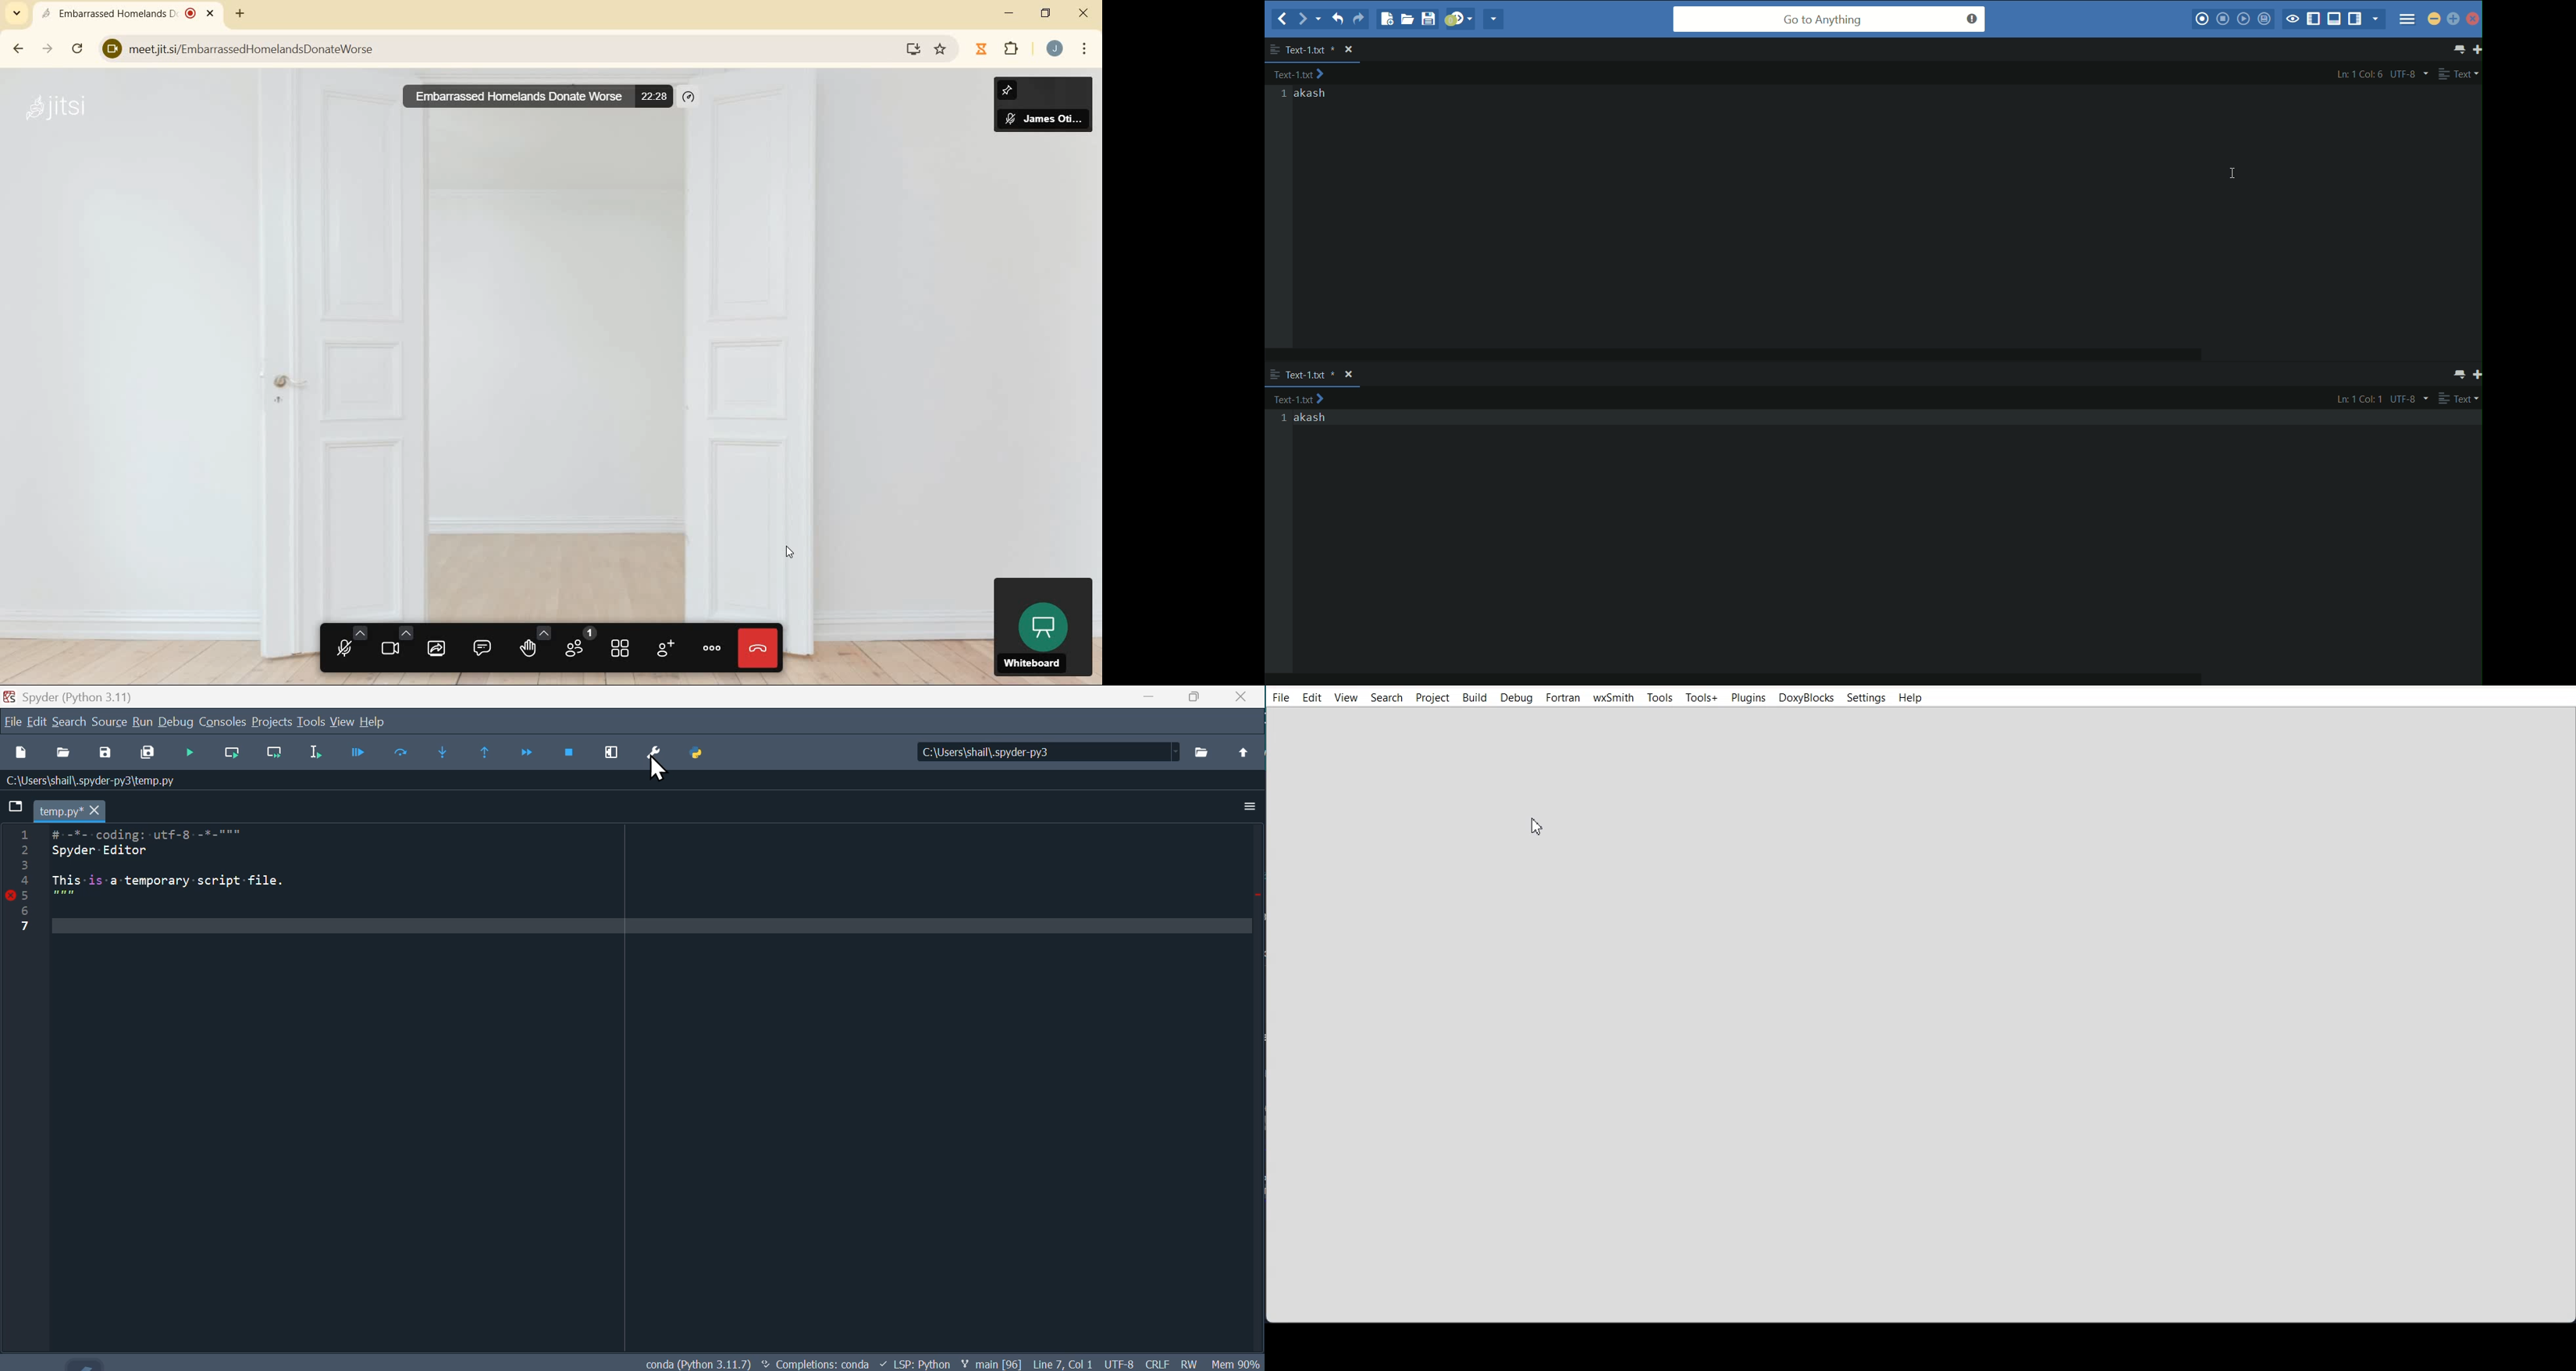 The height and width of the screenshot is (1372, 2576). What do you see at coordinates (14, 809) in the screenshot?
I see `folder` at bounding box center [14, 809].